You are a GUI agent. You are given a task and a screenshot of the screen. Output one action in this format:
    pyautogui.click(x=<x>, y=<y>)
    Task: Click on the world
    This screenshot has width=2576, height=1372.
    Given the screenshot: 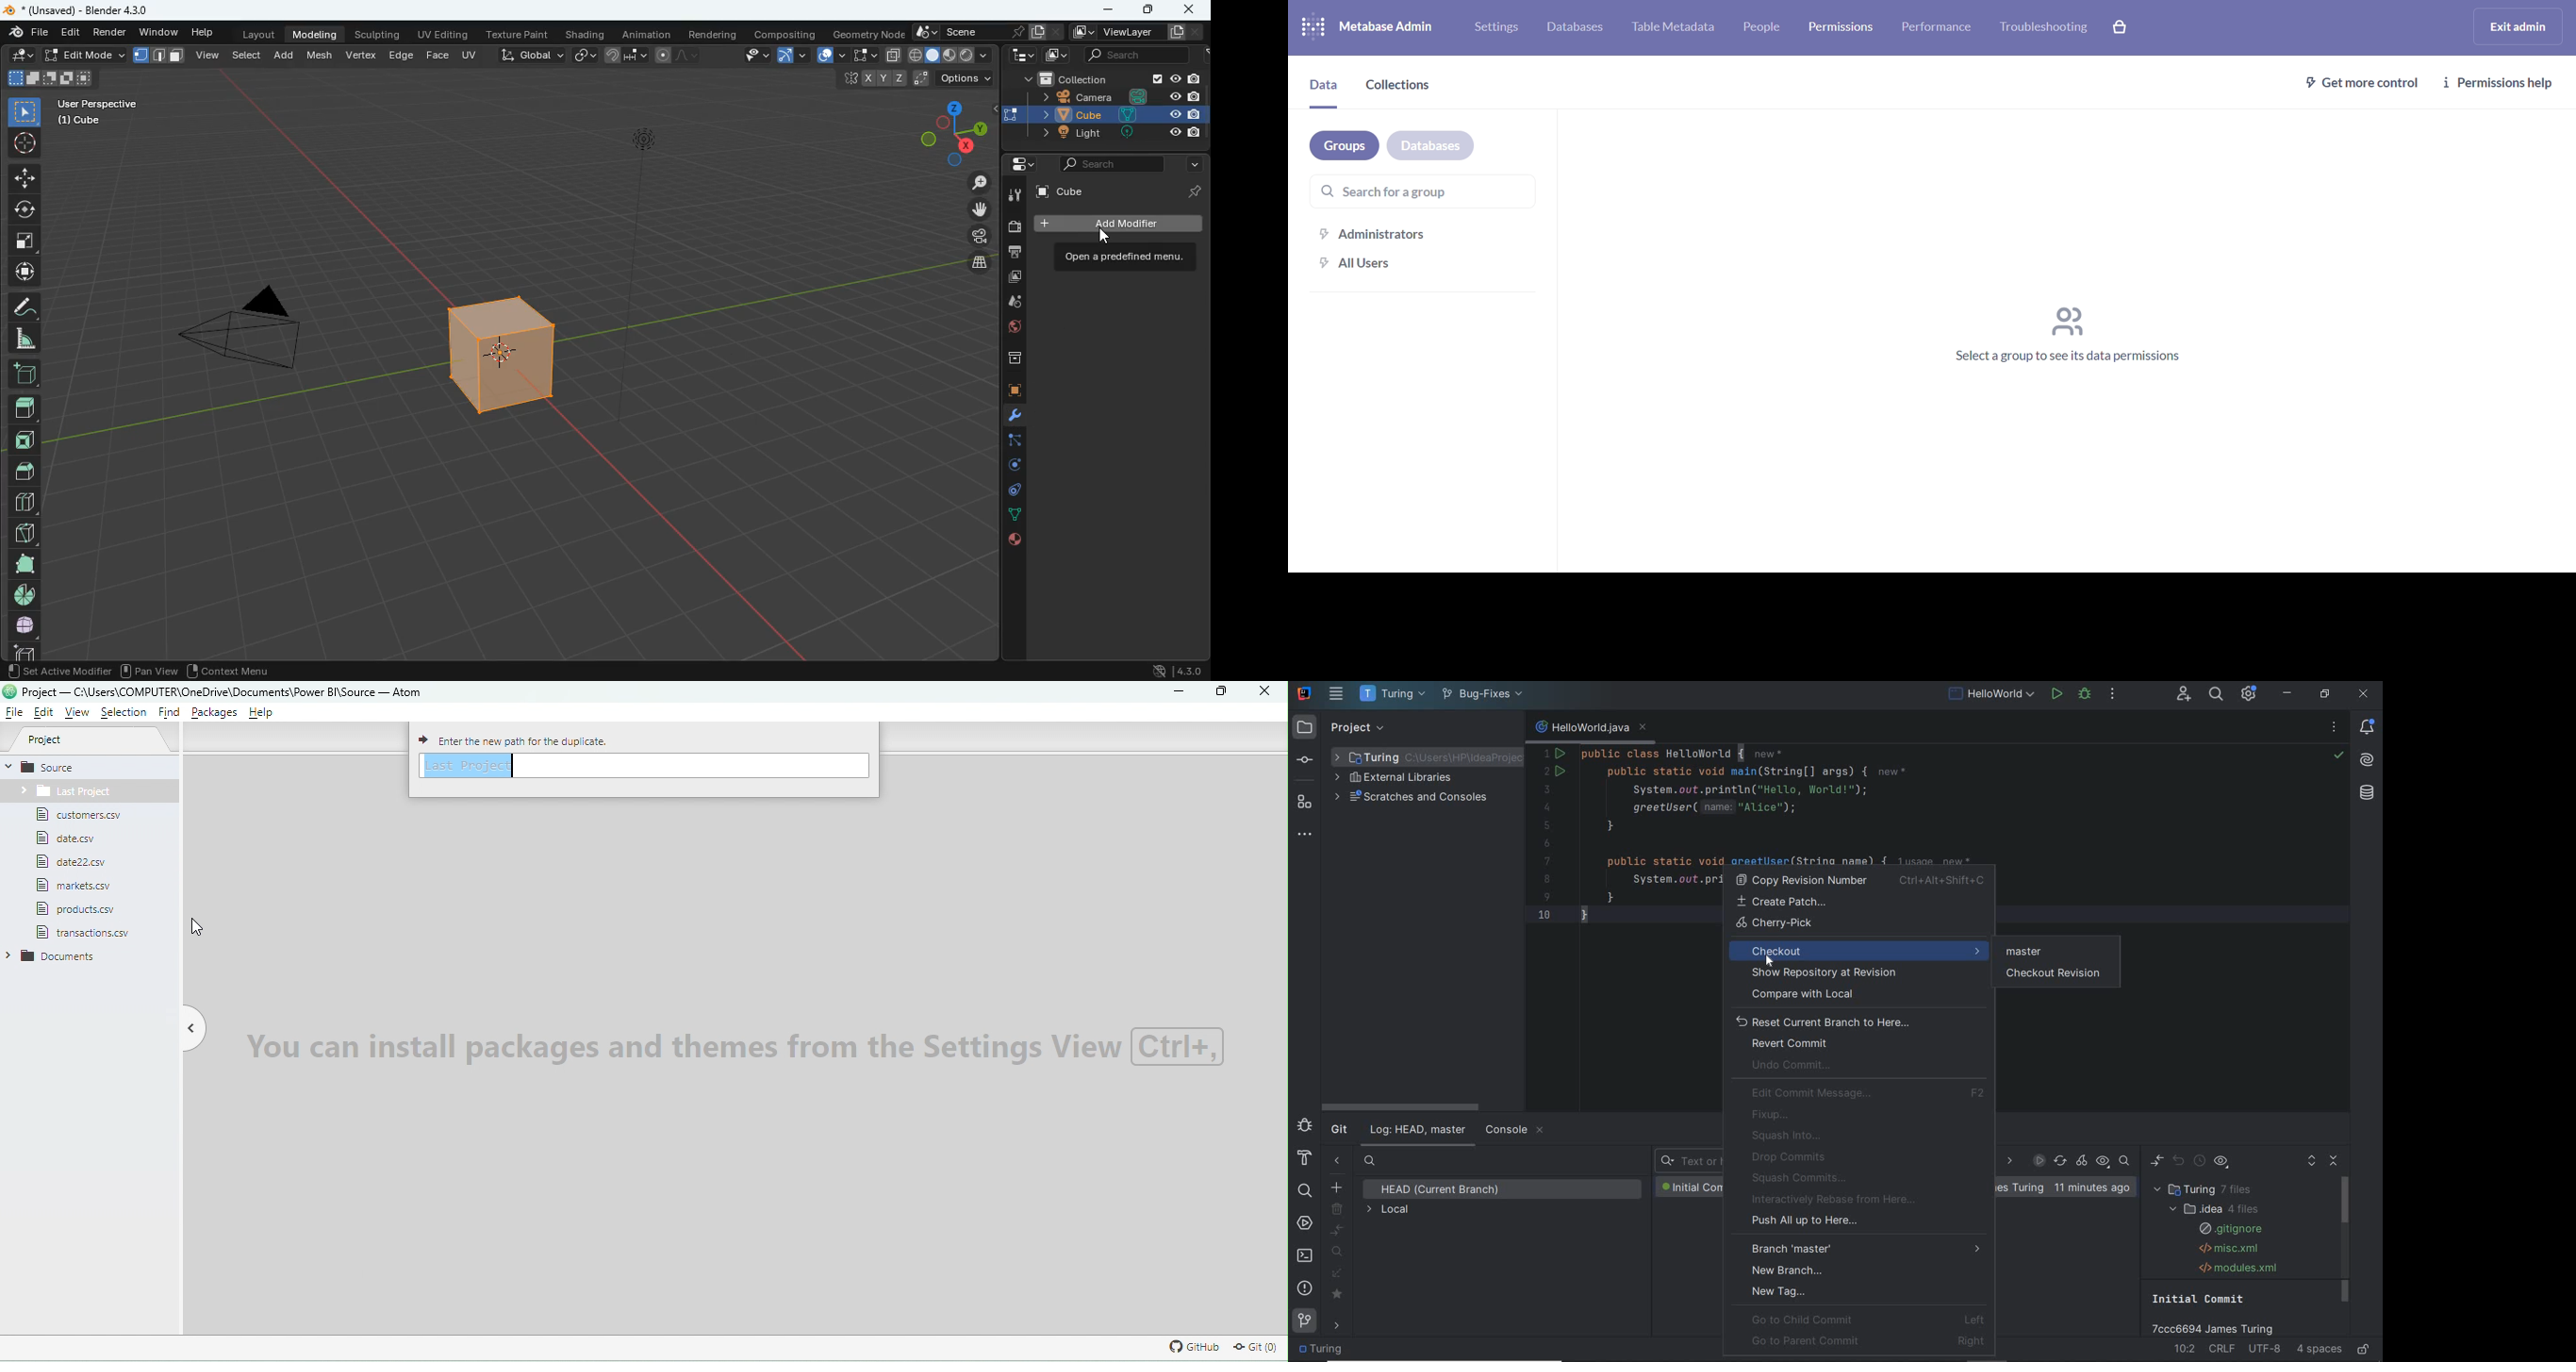 What is the action you would take?
    pyautogui.click(x=1010, y=329)
    